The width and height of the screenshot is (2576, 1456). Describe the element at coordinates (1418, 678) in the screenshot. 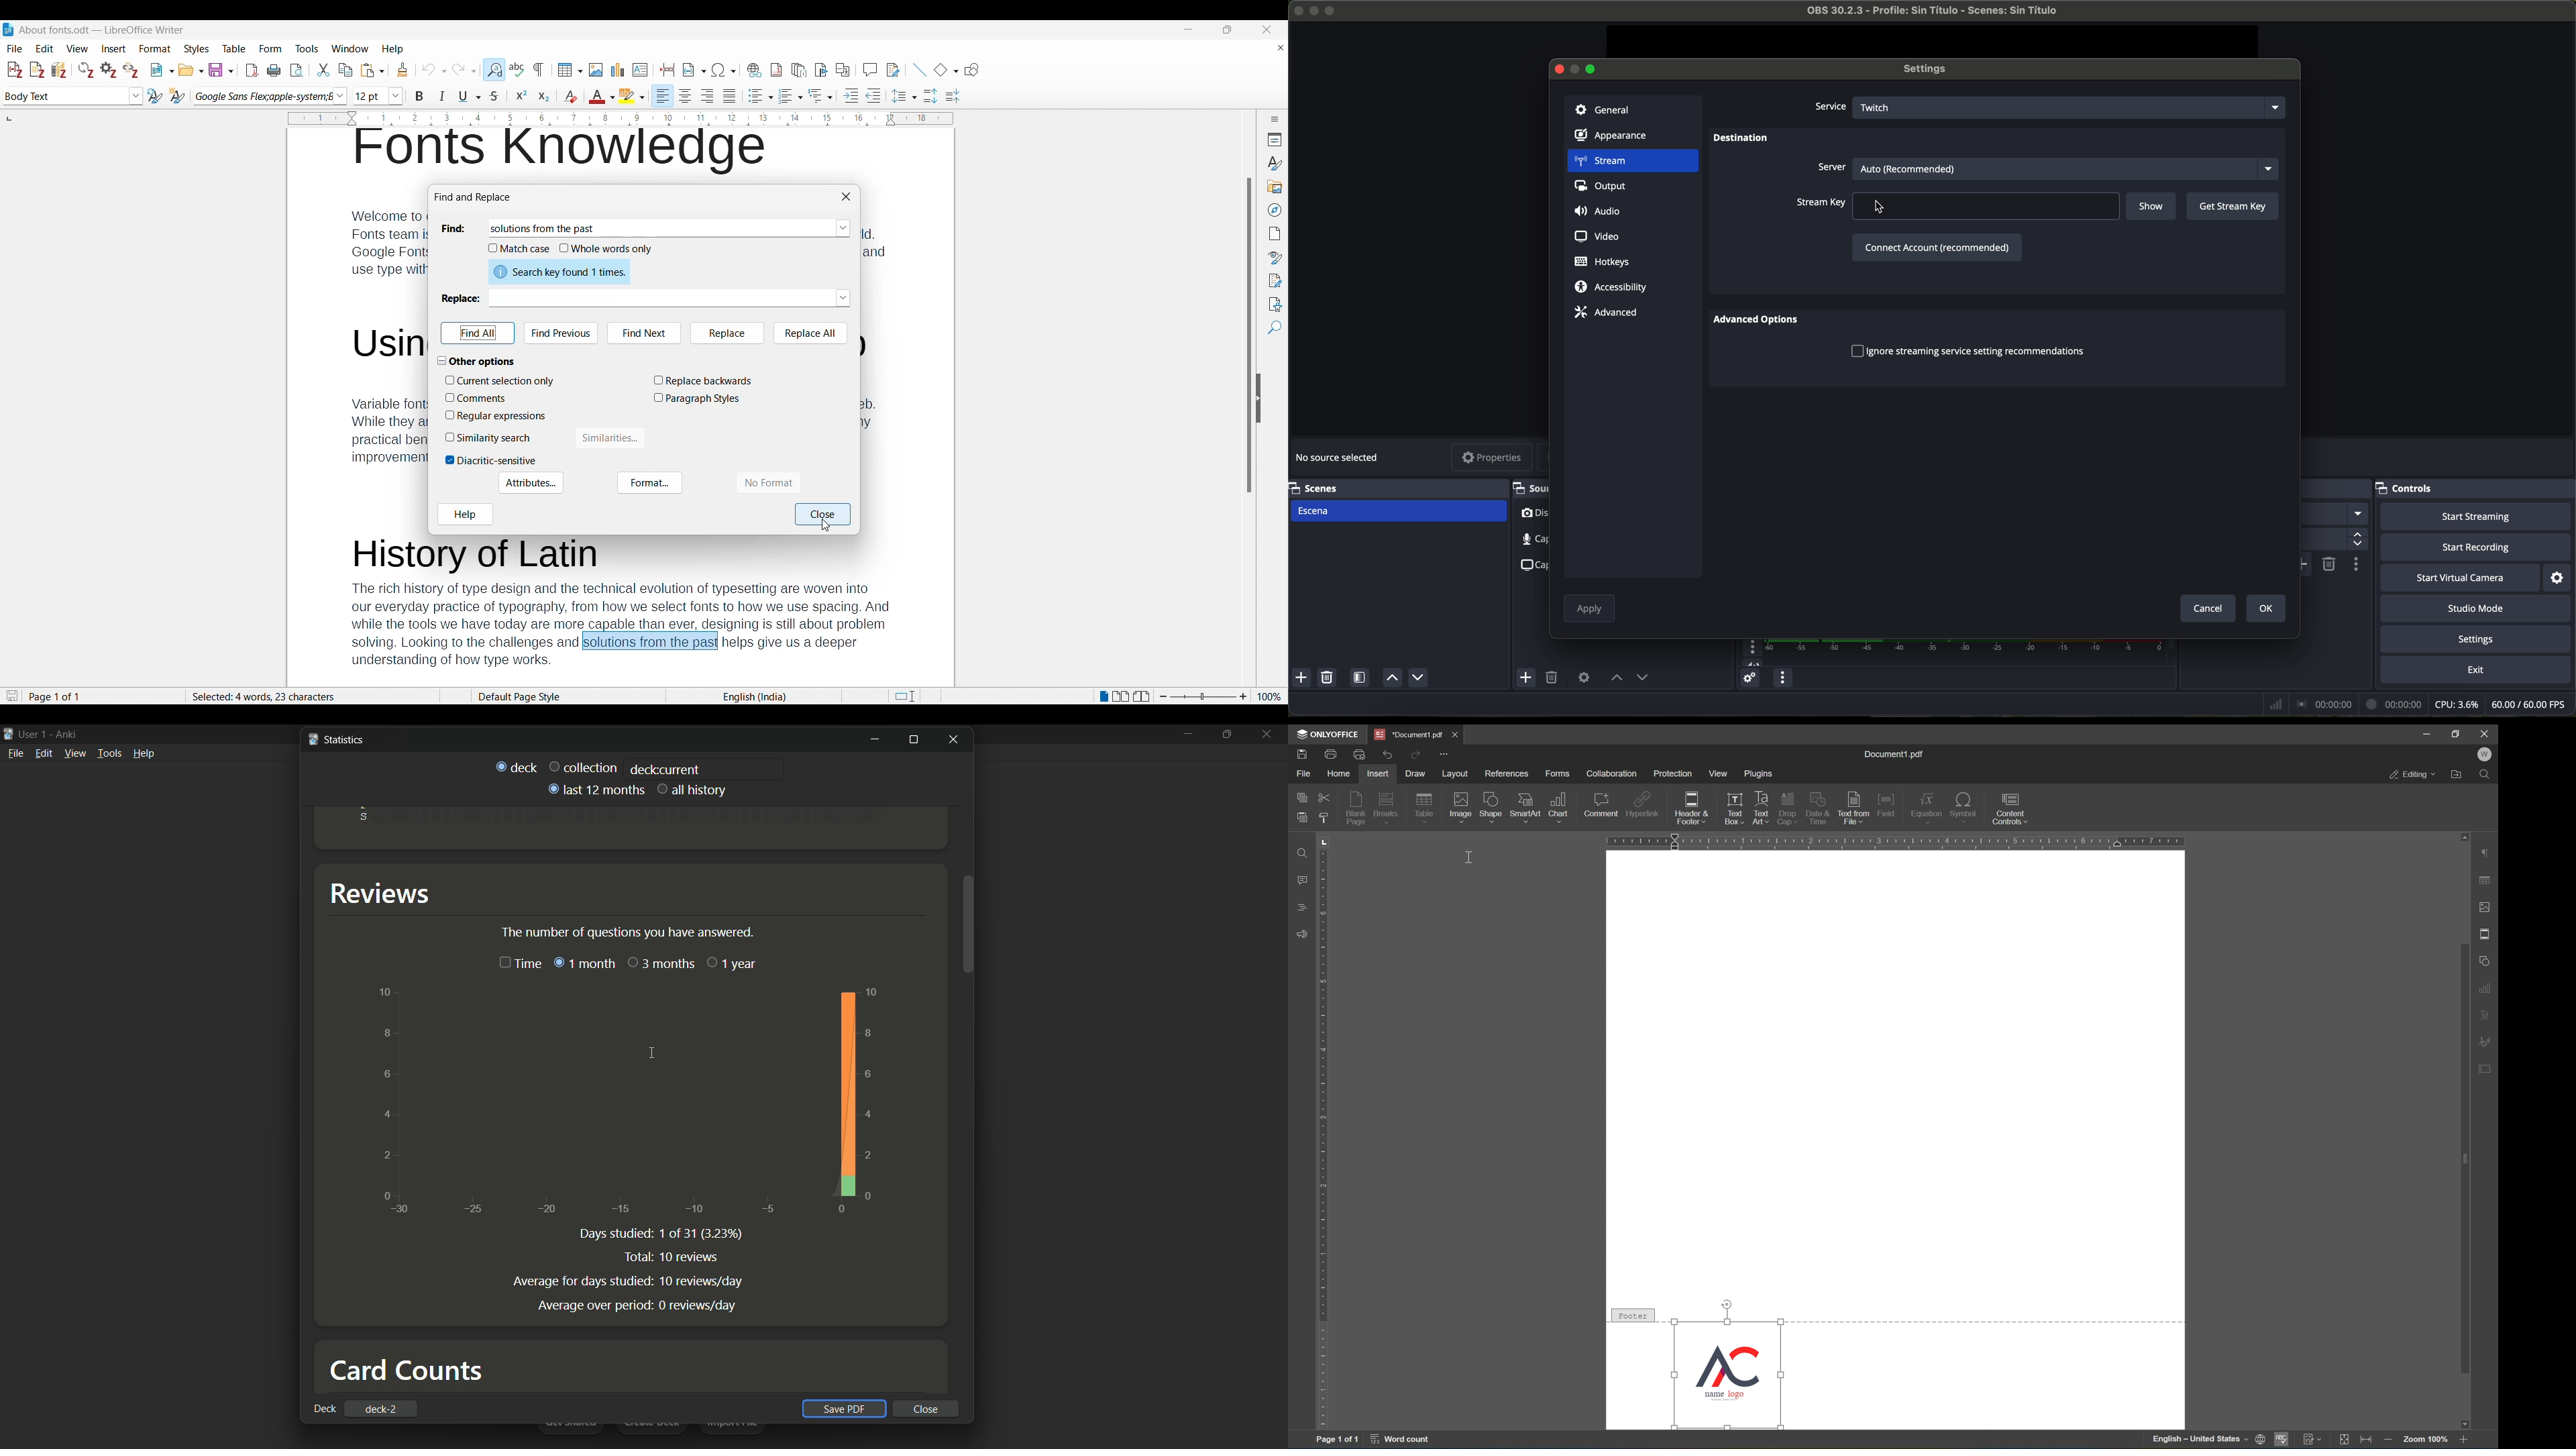

I see `move source down` at that location.